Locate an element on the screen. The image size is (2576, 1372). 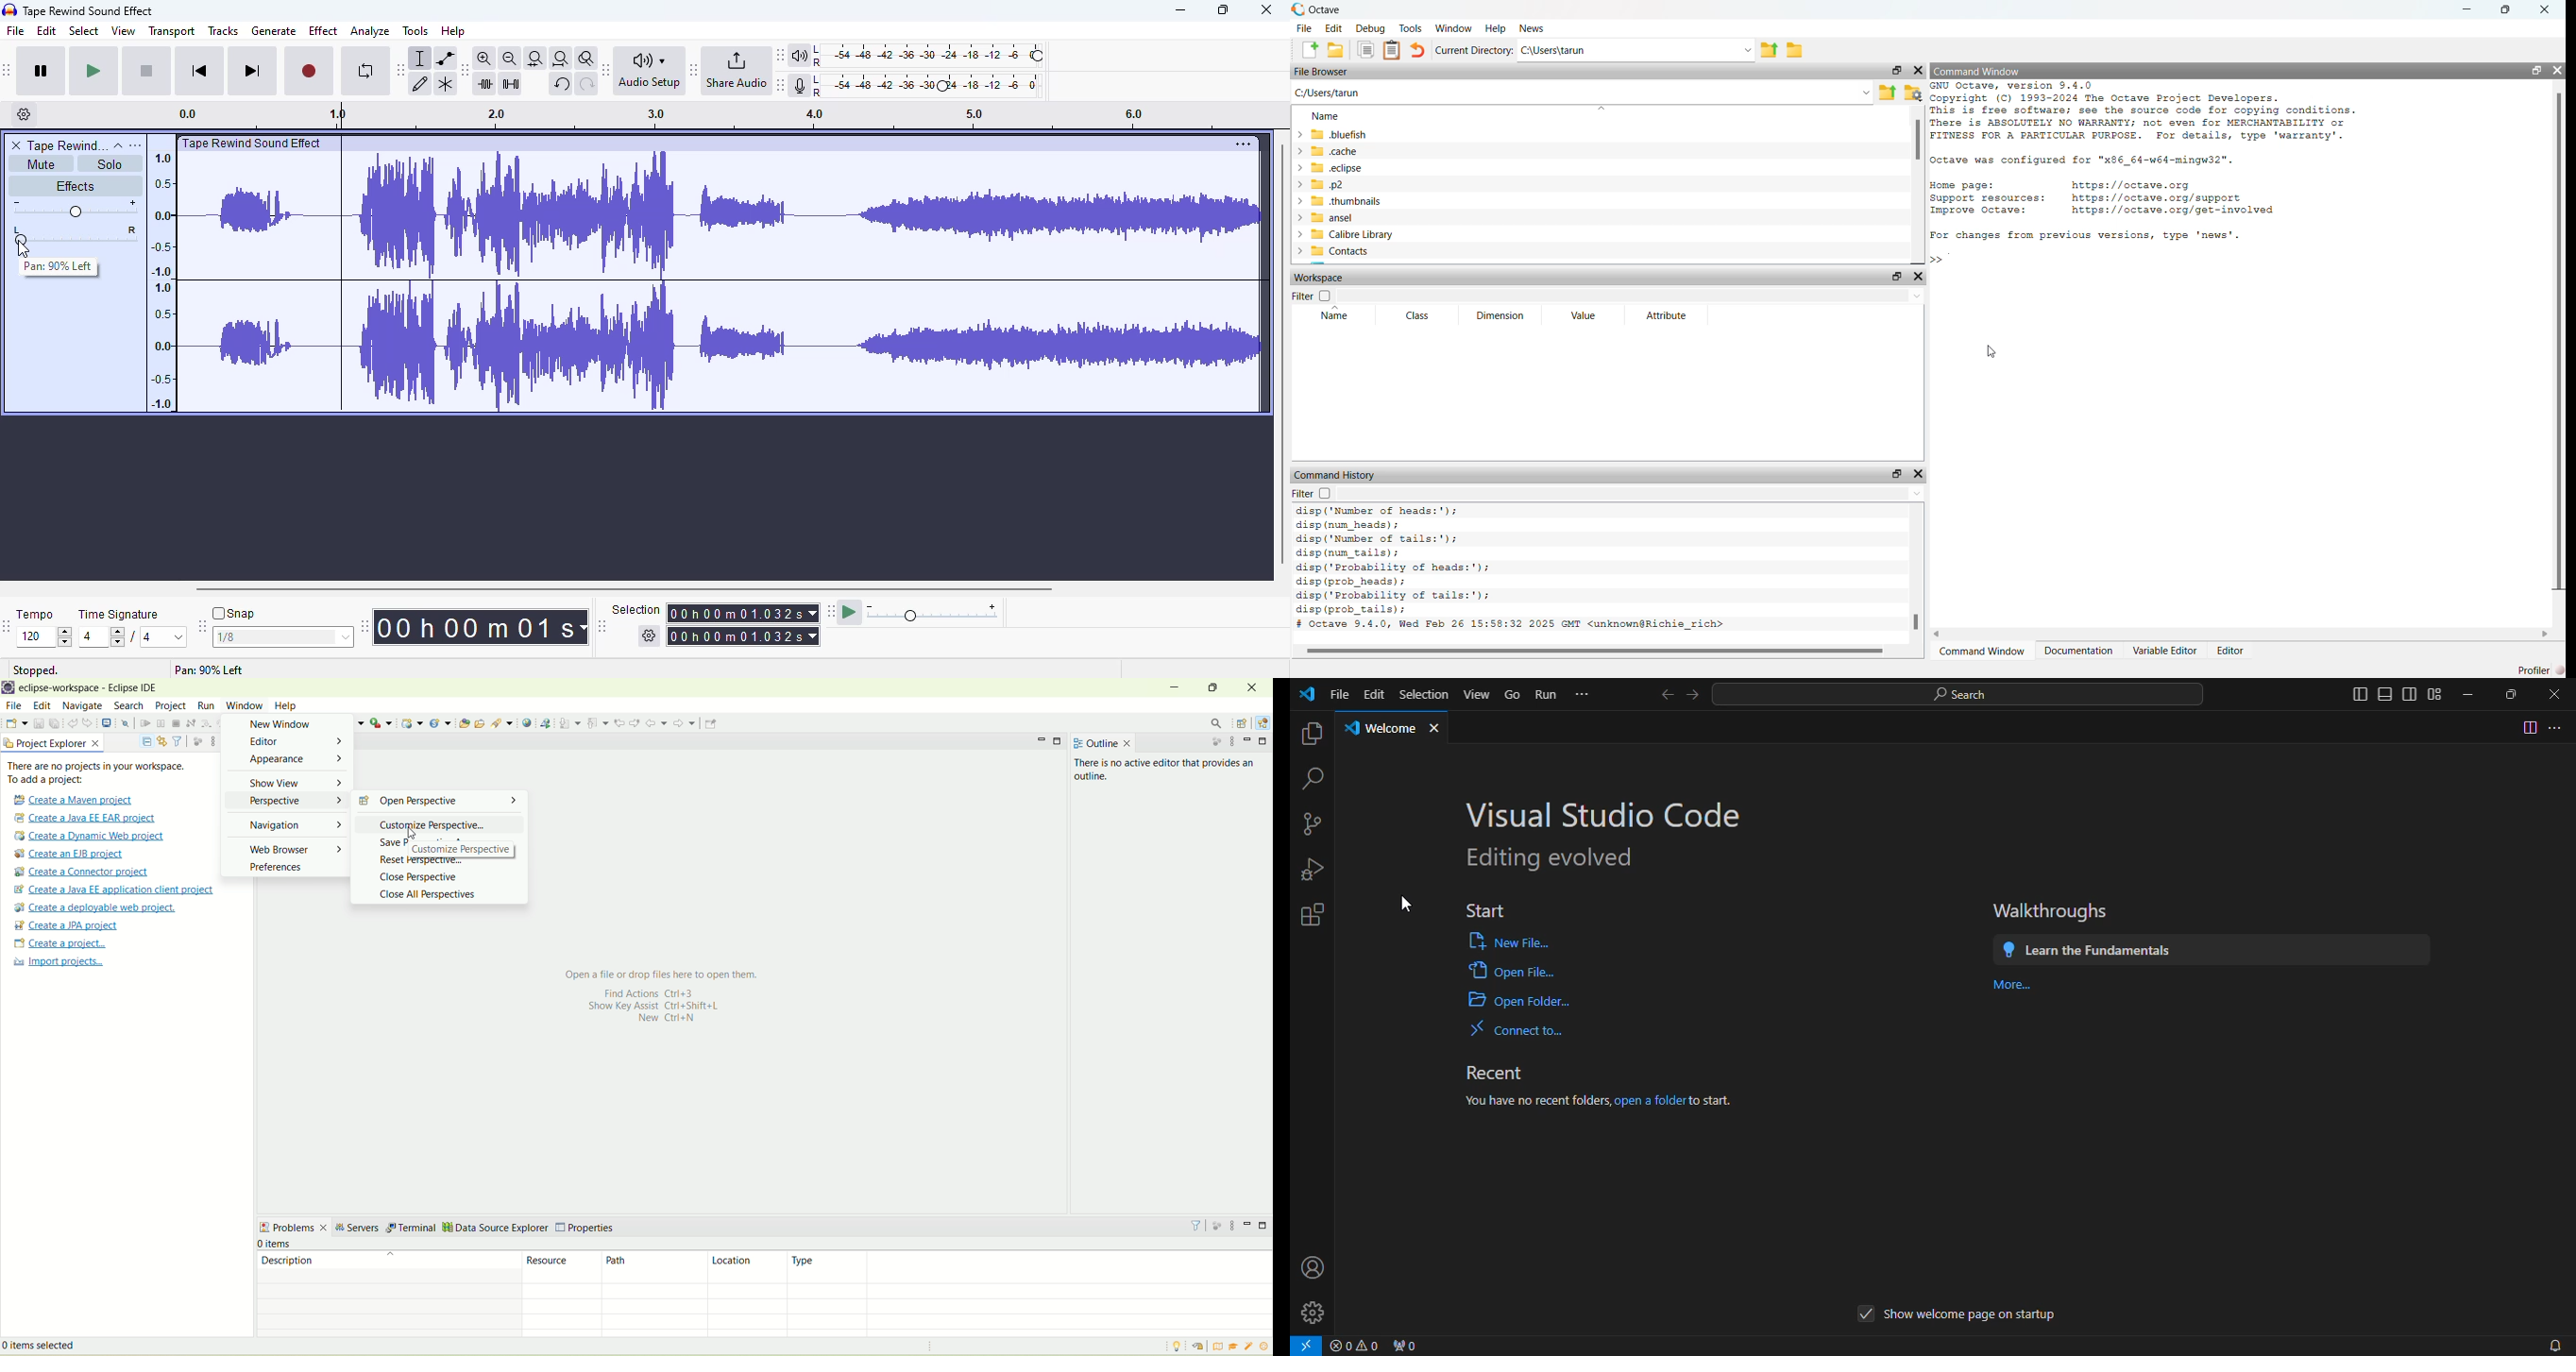
Java EE is located at coordinates (1263, 723).